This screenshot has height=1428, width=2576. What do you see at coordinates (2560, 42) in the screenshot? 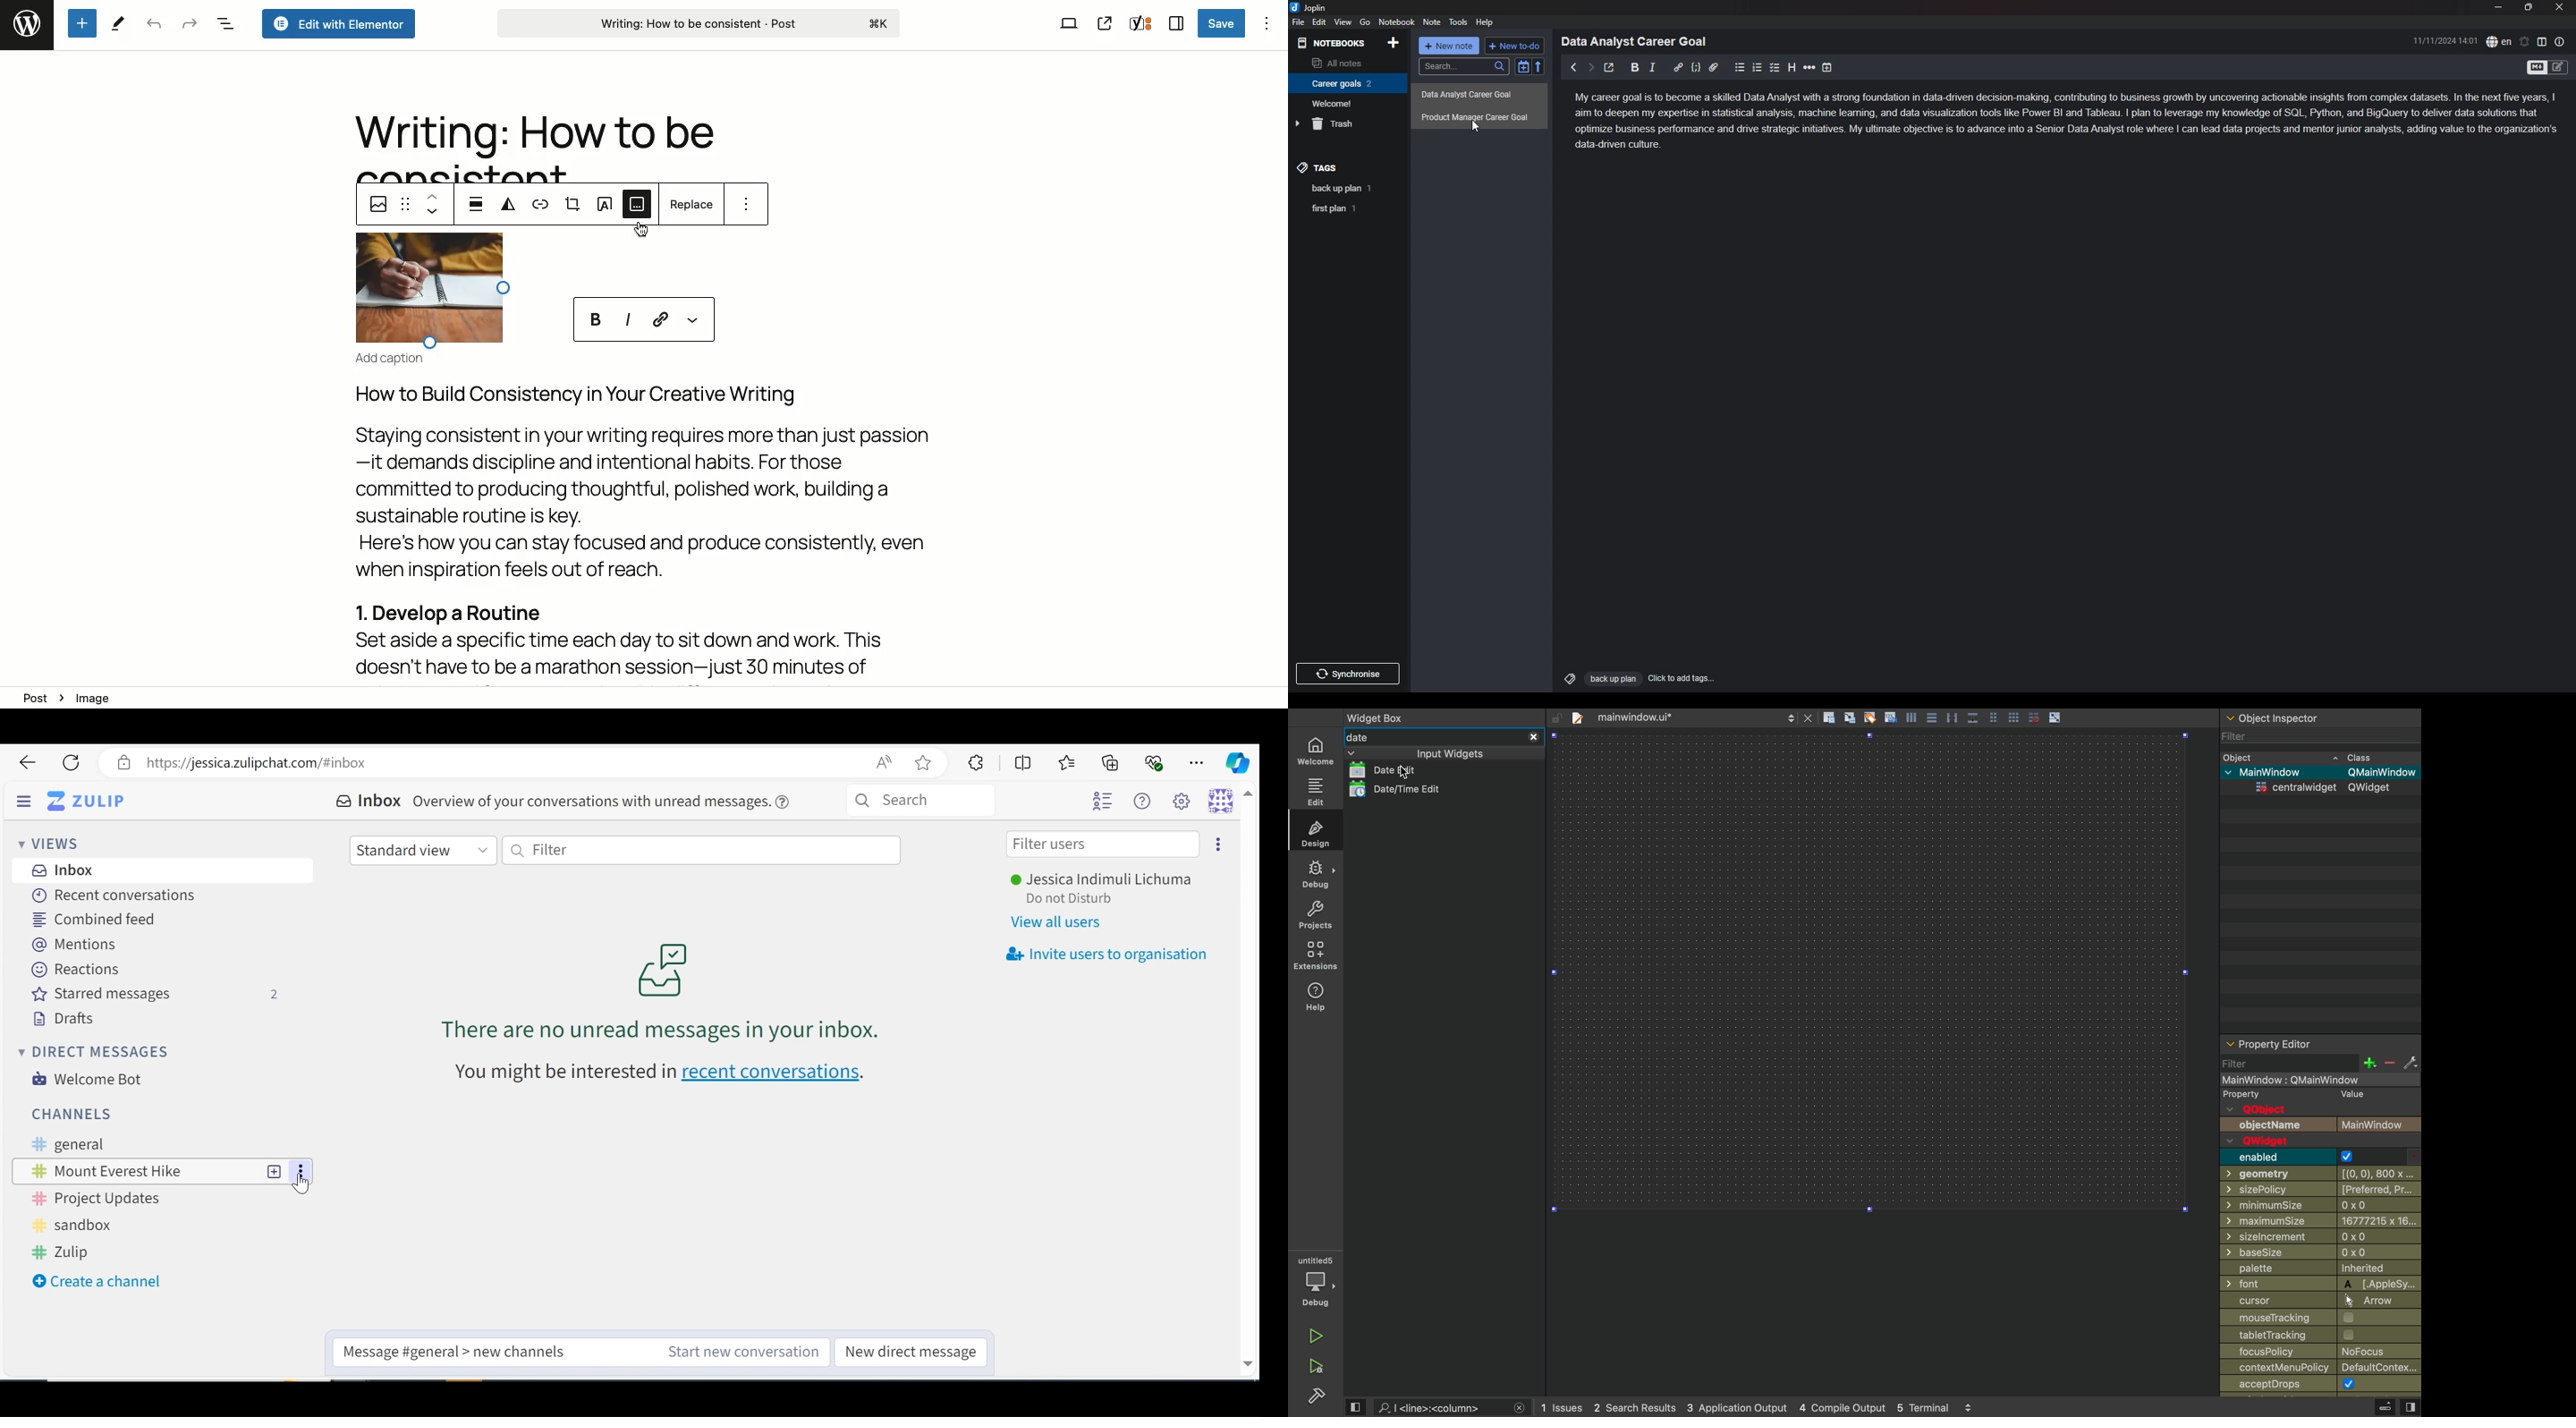
I see `note properties` at bounding box center [2560, 42].